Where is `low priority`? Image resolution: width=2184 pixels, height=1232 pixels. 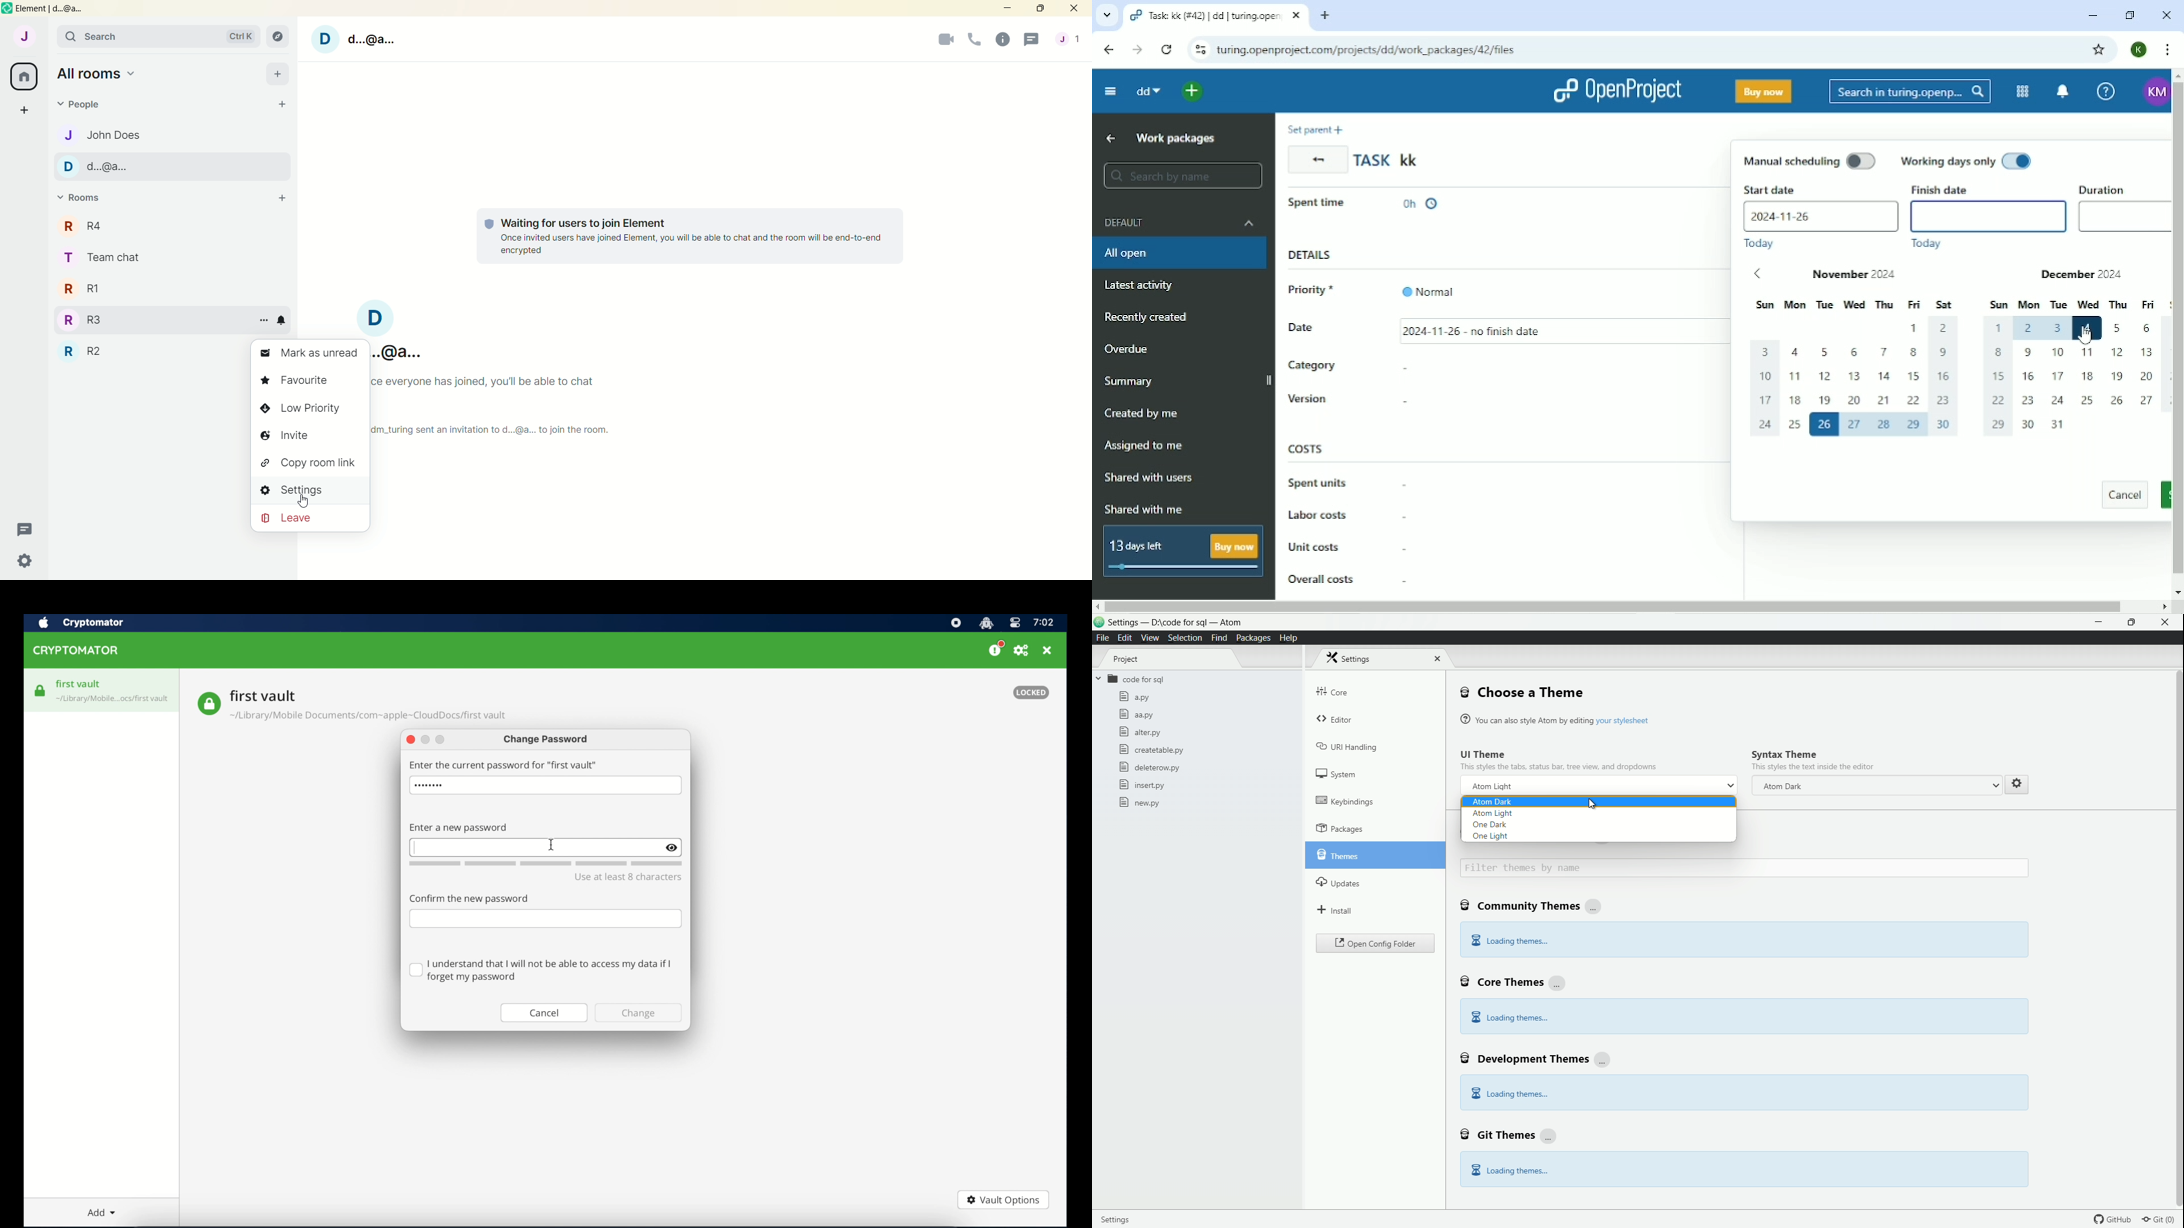
low priority is located at coordinates (310, 408).